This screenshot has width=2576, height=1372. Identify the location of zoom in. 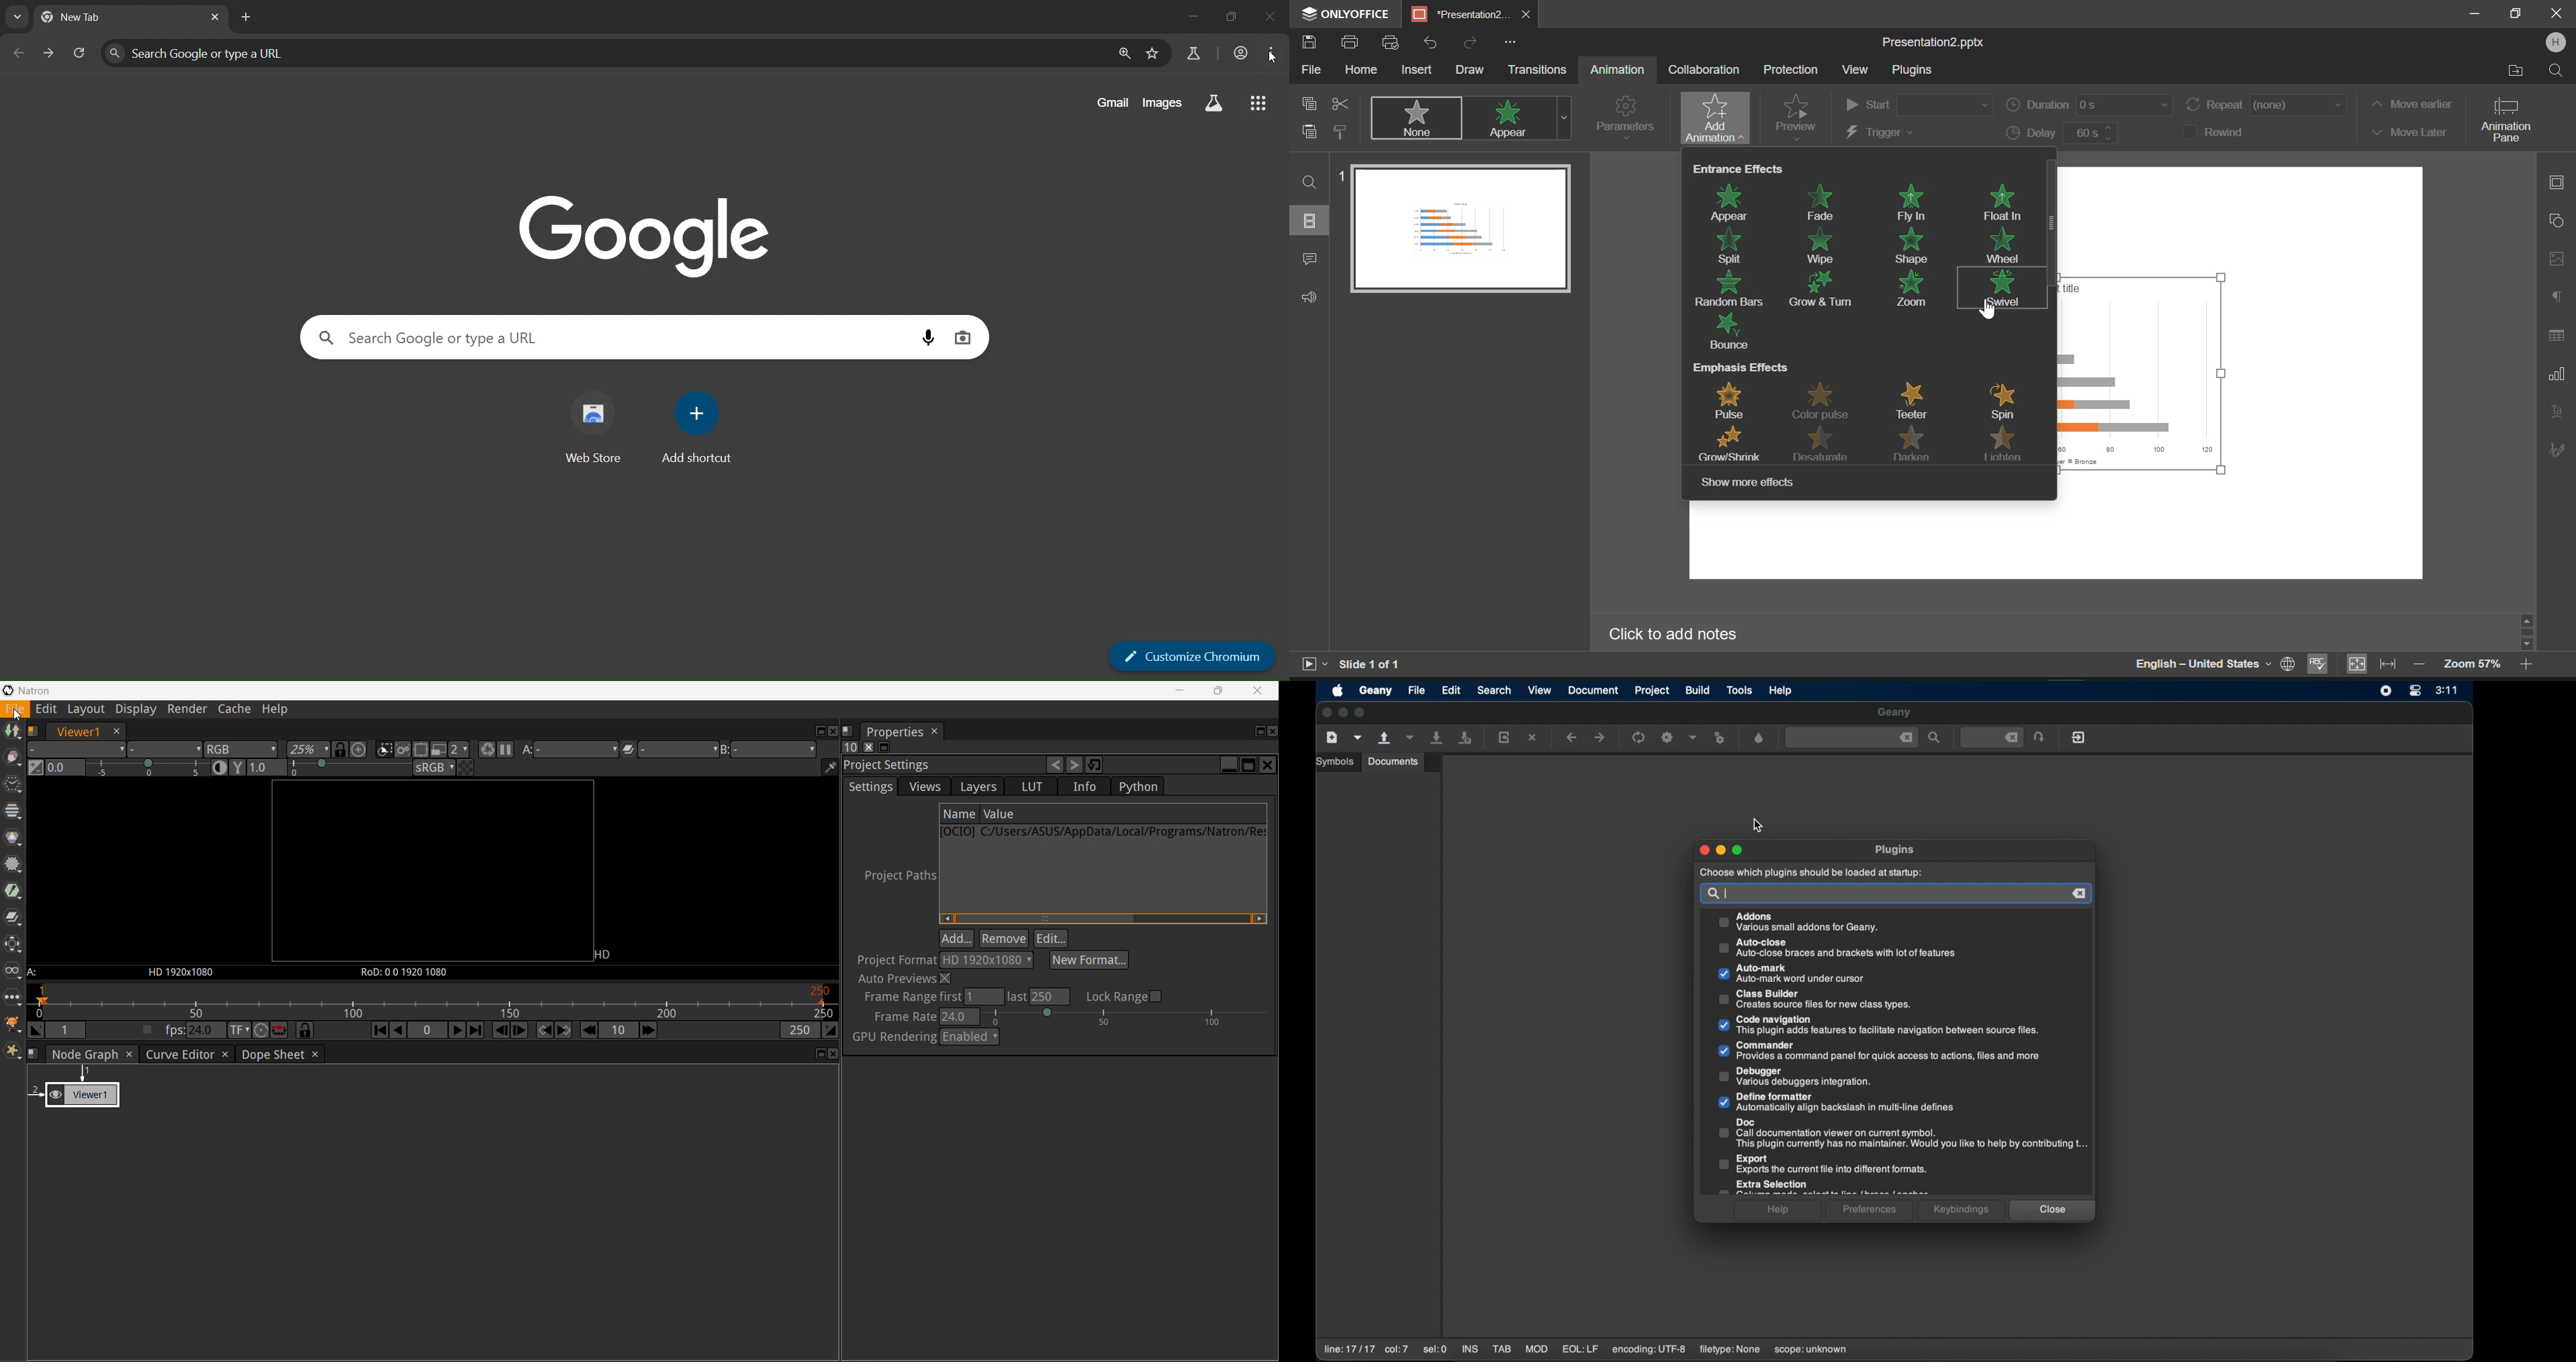
(1123, 55).